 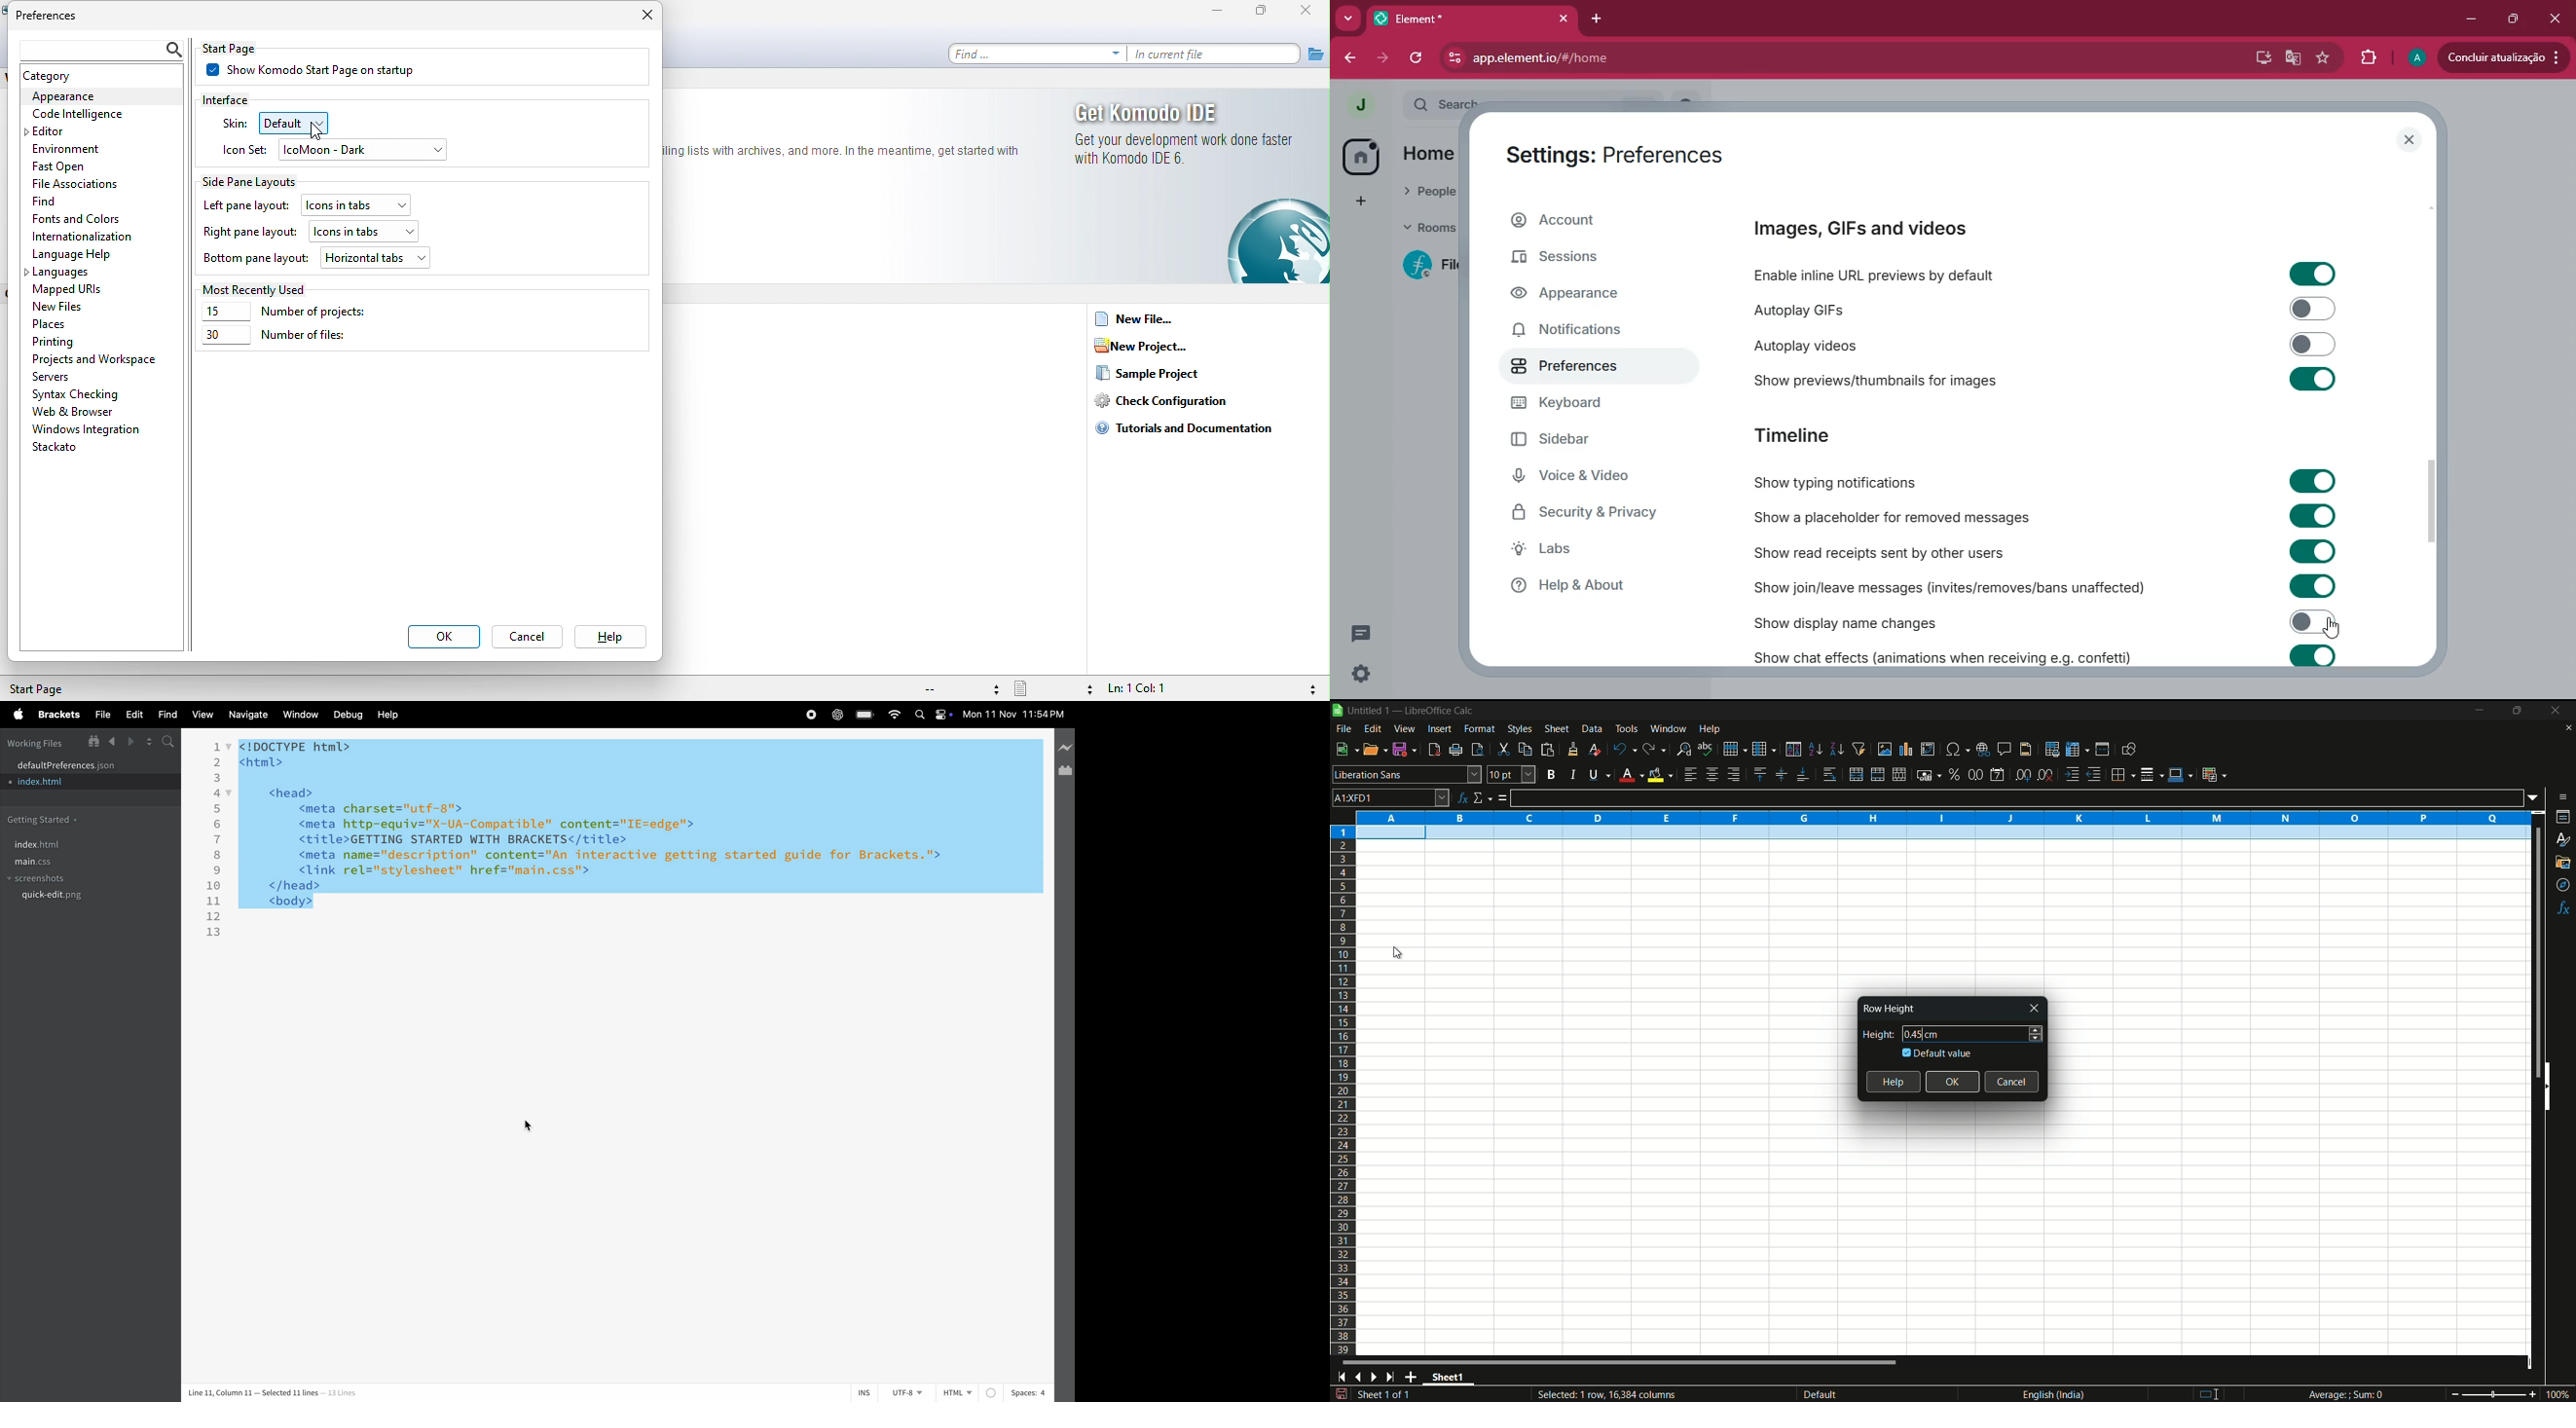 What do you see at coordinates (1869, 228) in the screenshot?
I see `images, GIFs and videos` at bounding box center [1869, 228].